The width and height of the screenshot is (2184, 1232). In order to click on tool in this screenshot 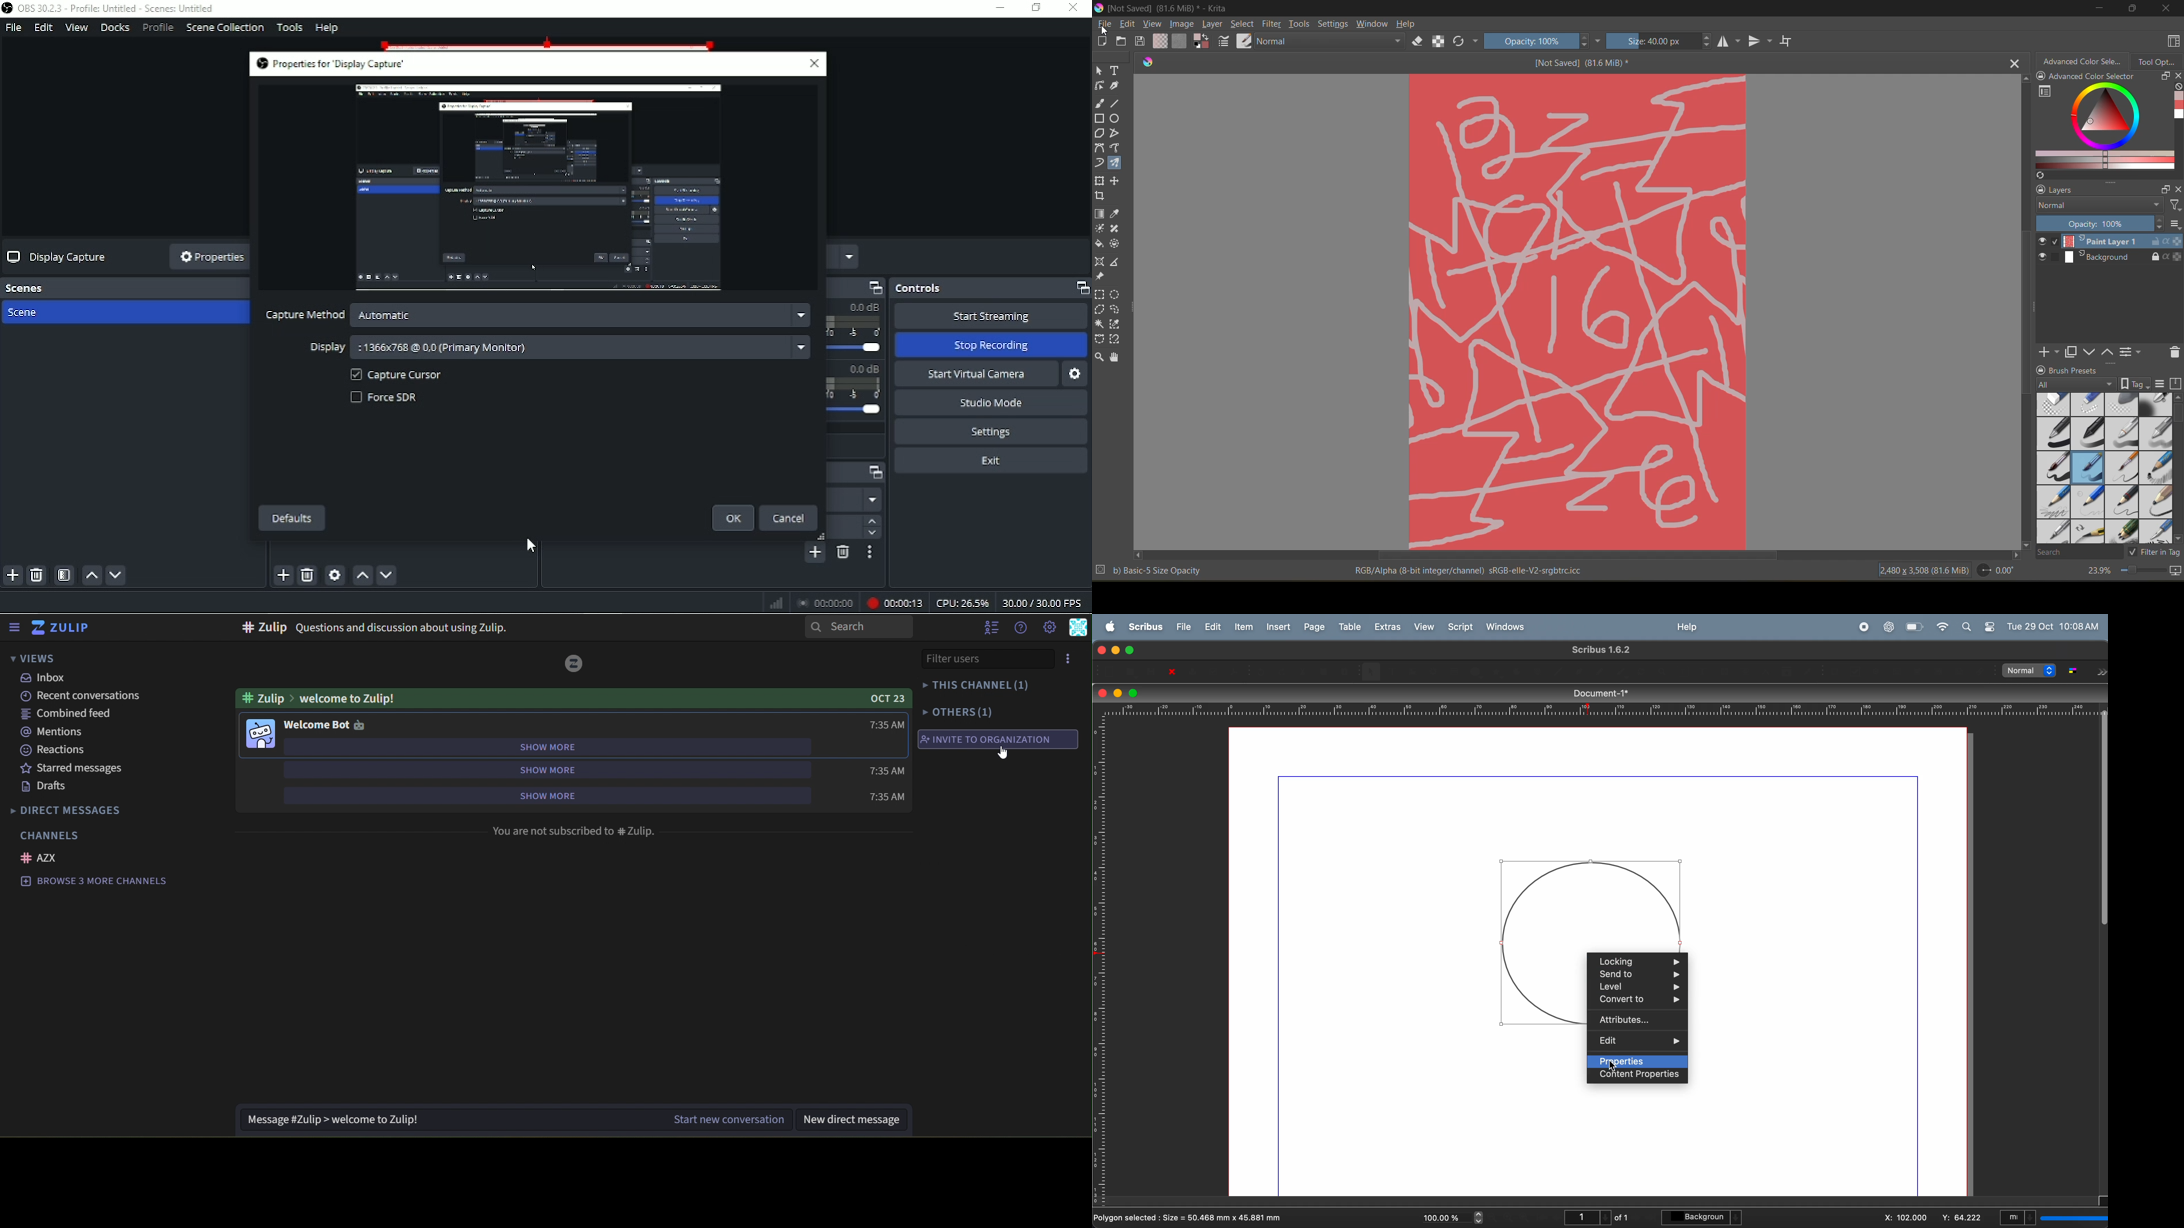, I will do `click(1115, 310)`.